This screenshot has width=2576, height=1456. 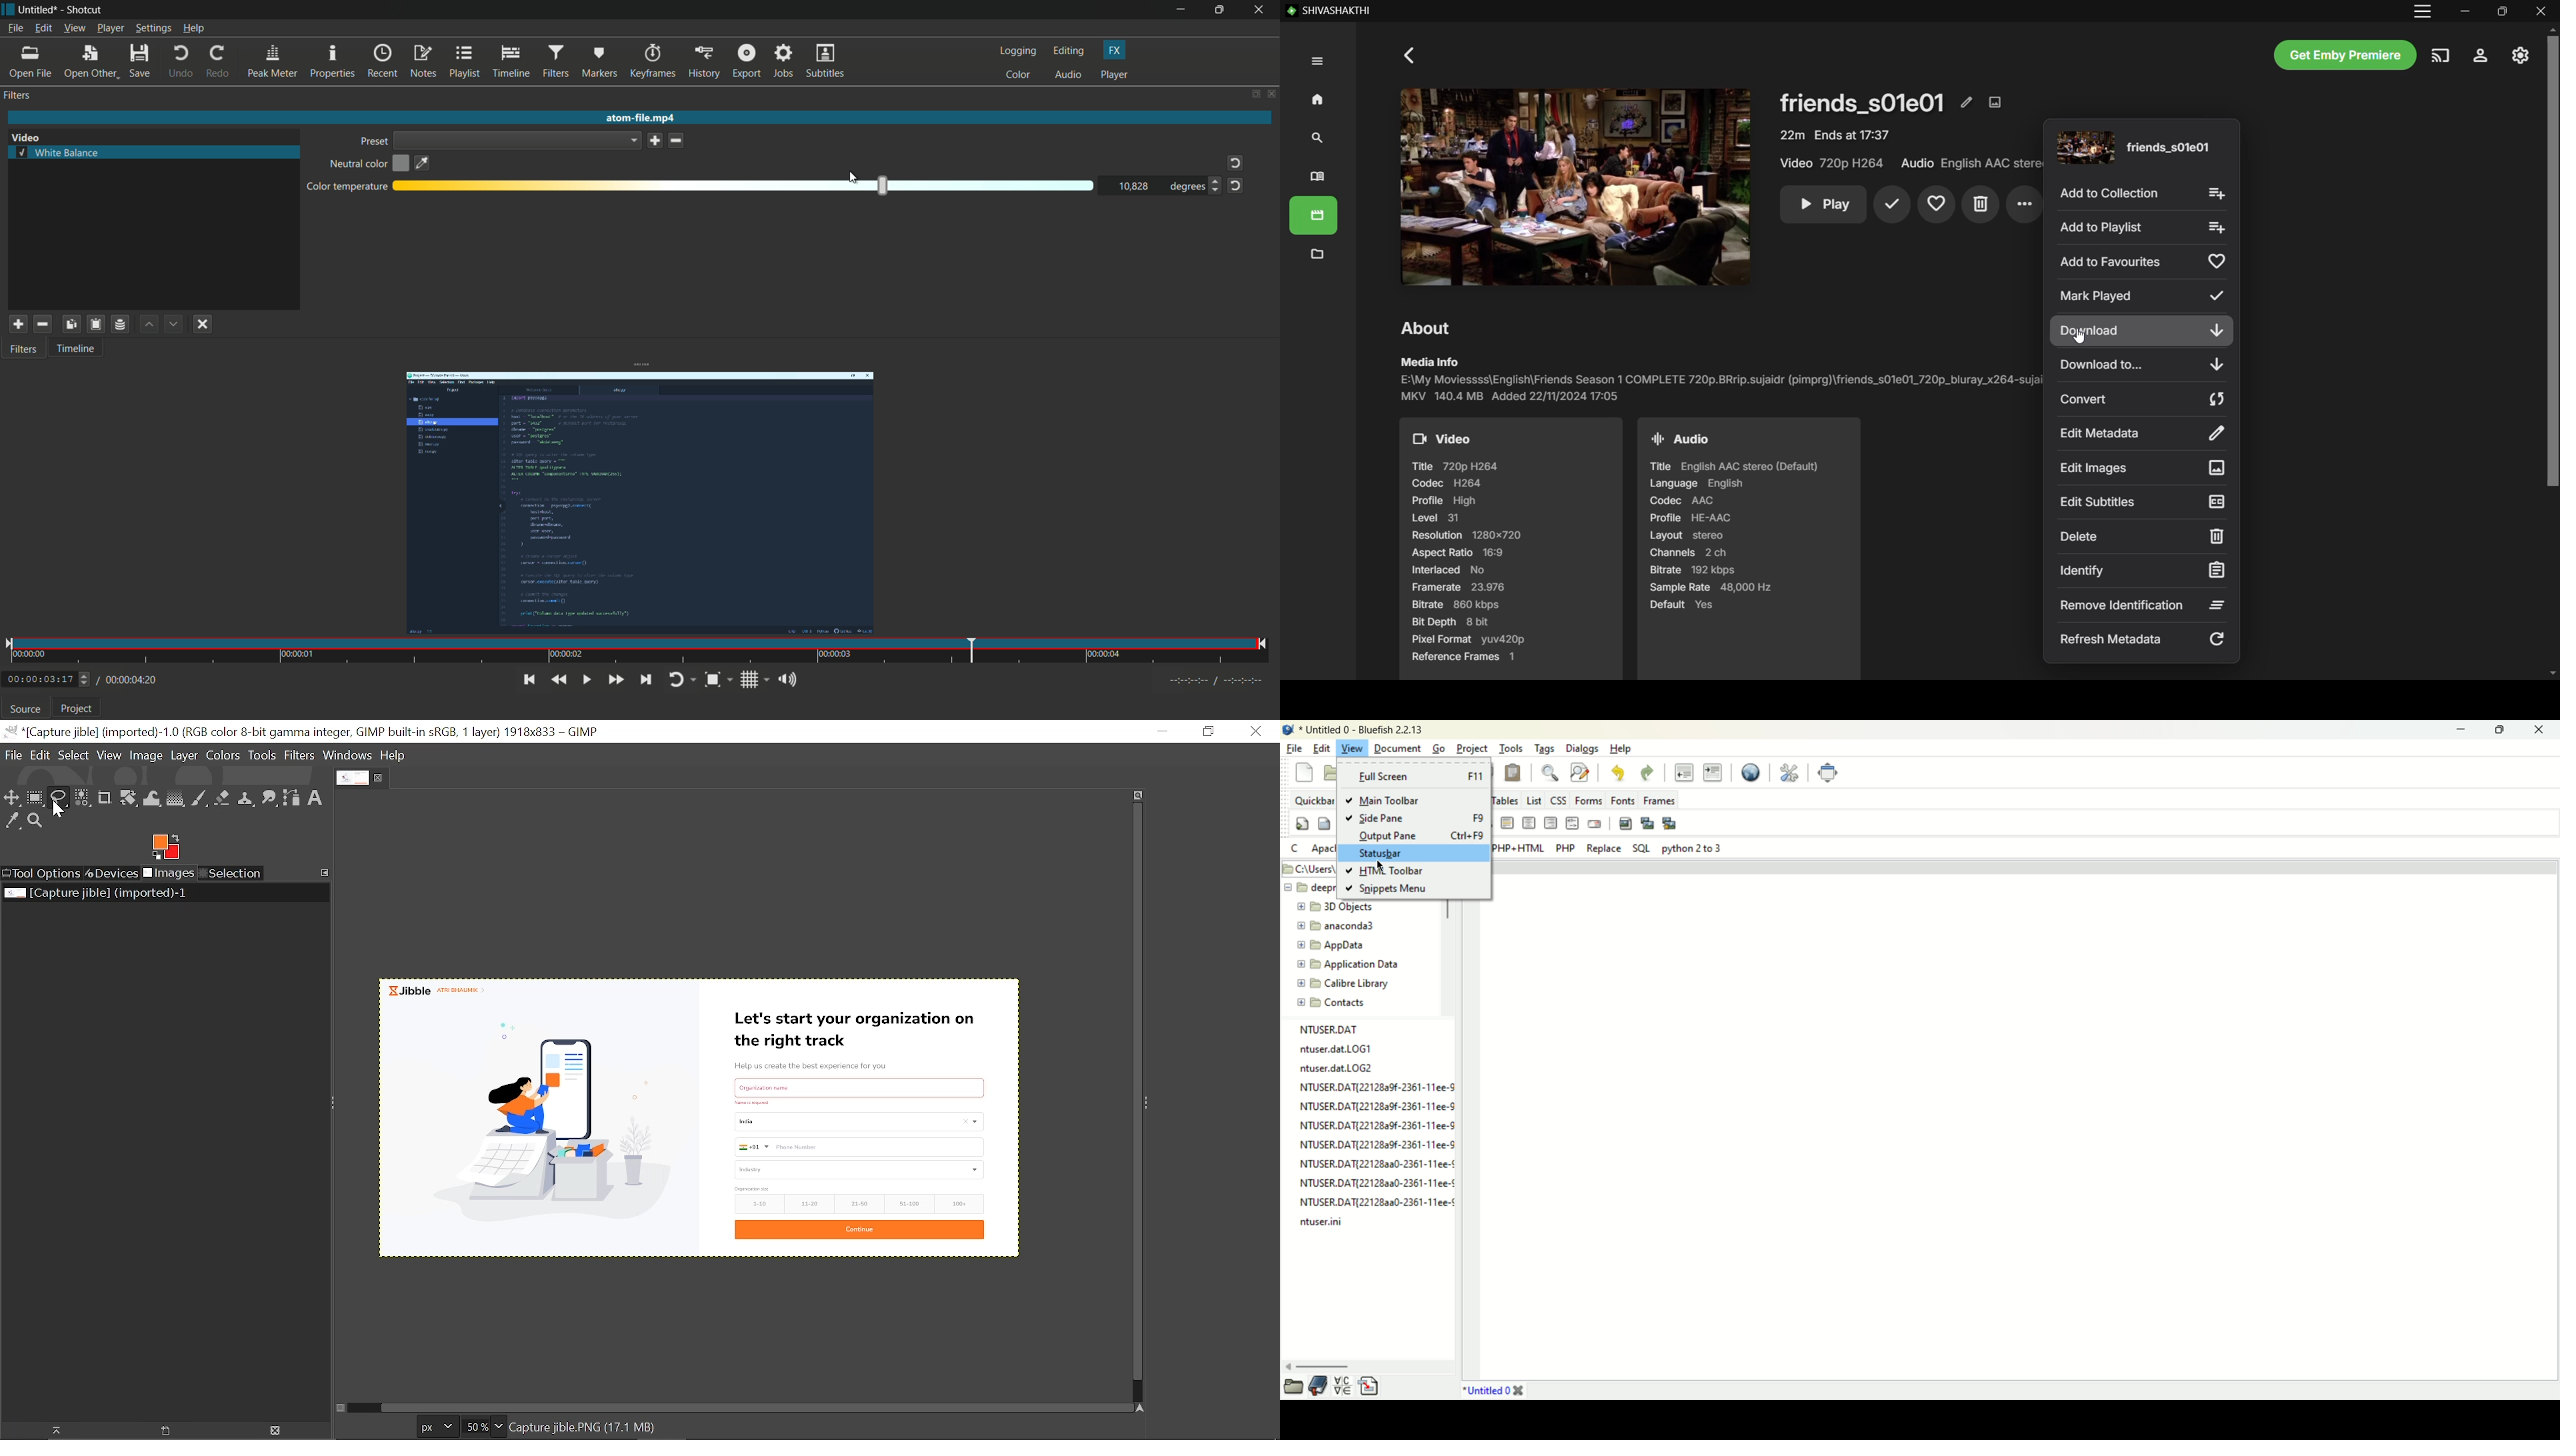 What do you see at coordinates (12, 797) in the screenshot?
I see `Move tool` at bounding box center [12, 797].